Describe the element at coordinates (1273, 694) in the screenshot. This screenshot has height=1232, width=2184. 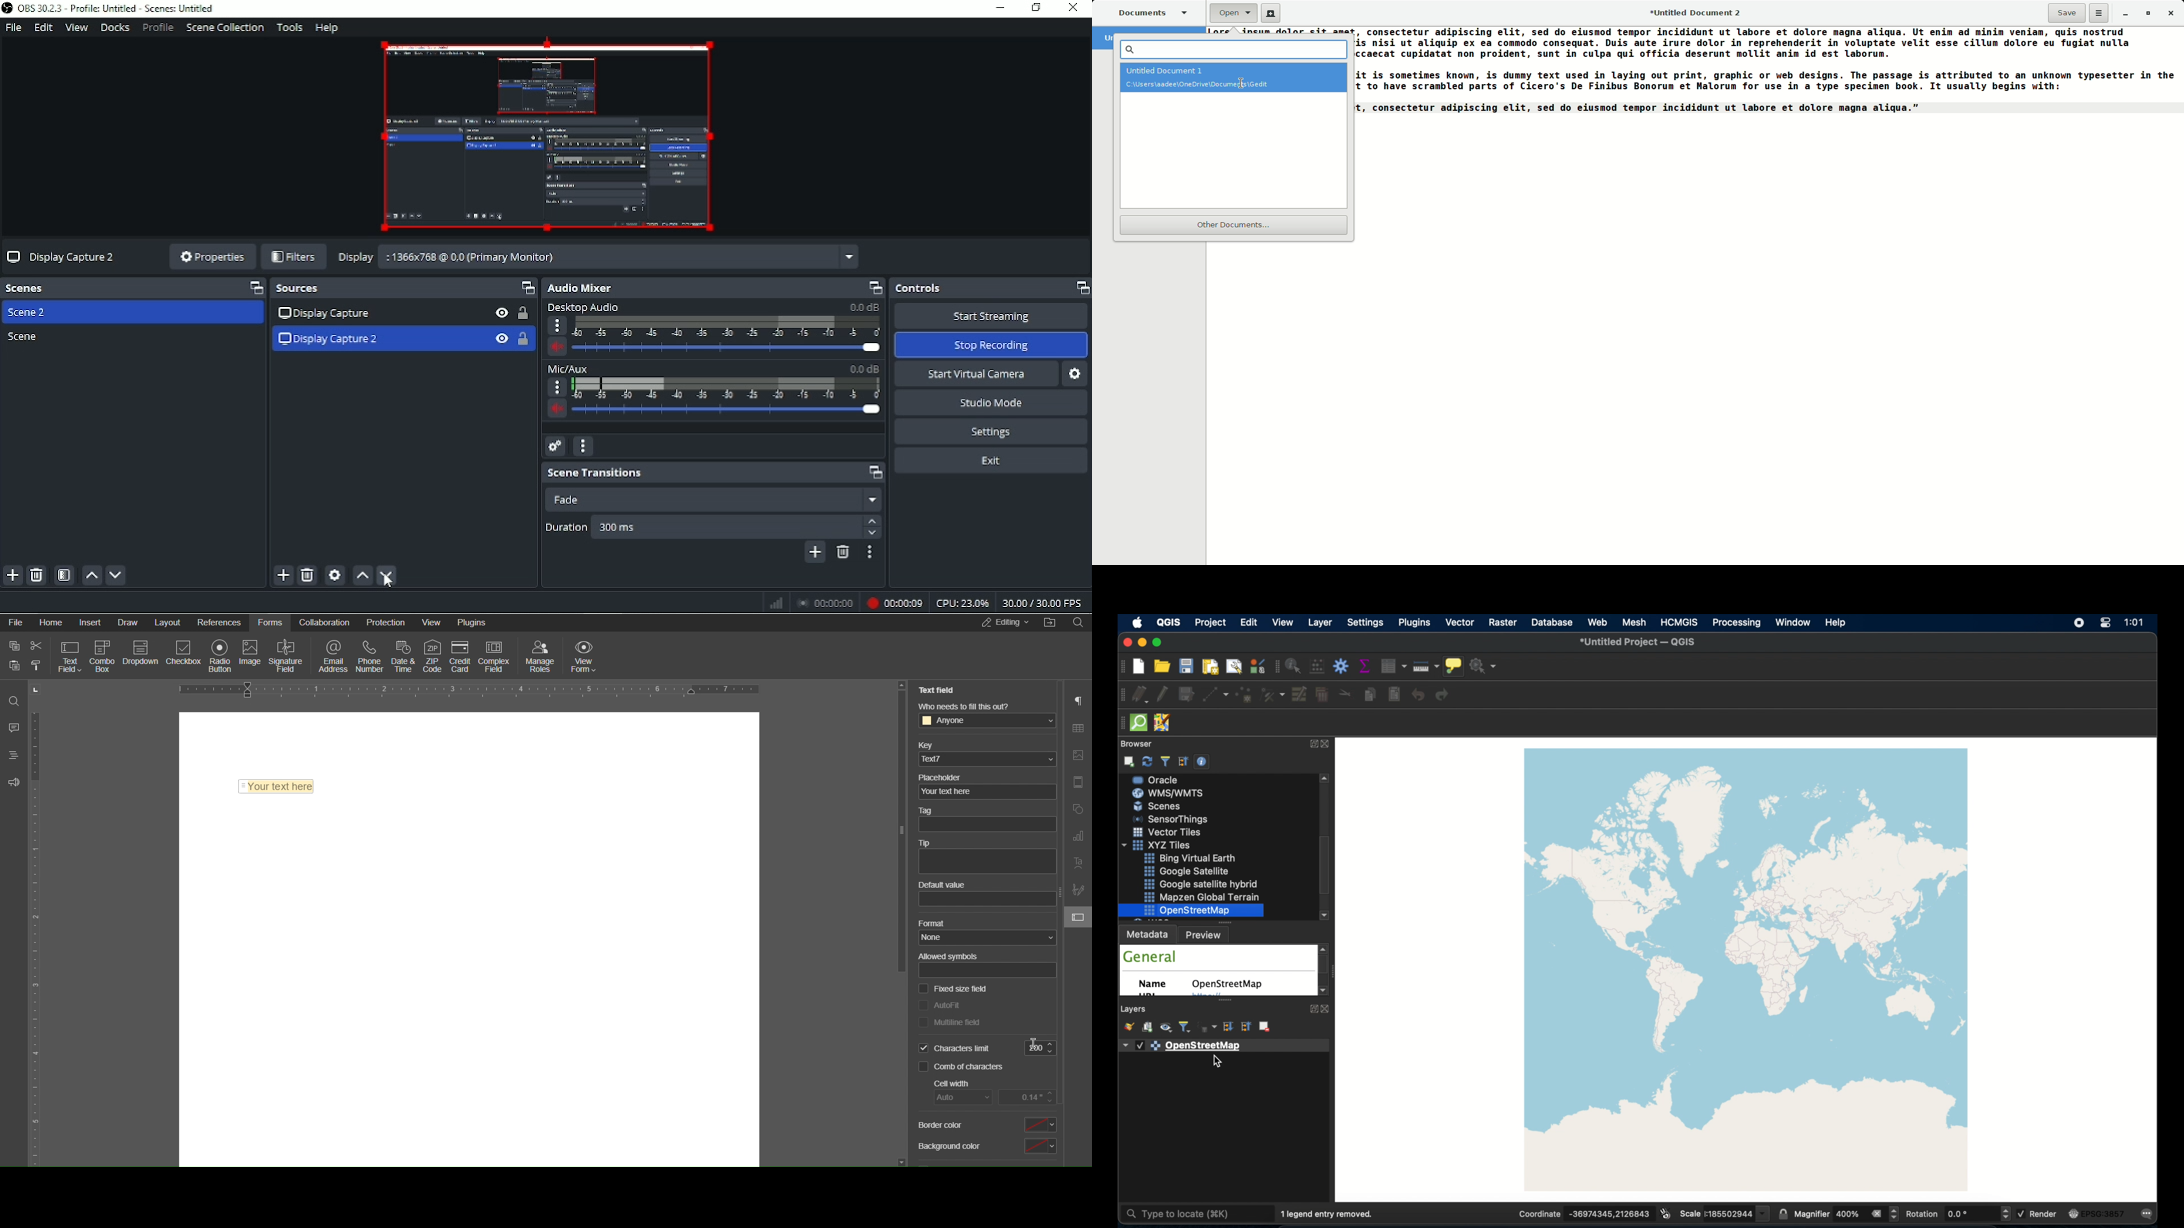
I see `vertex tool` at that location.